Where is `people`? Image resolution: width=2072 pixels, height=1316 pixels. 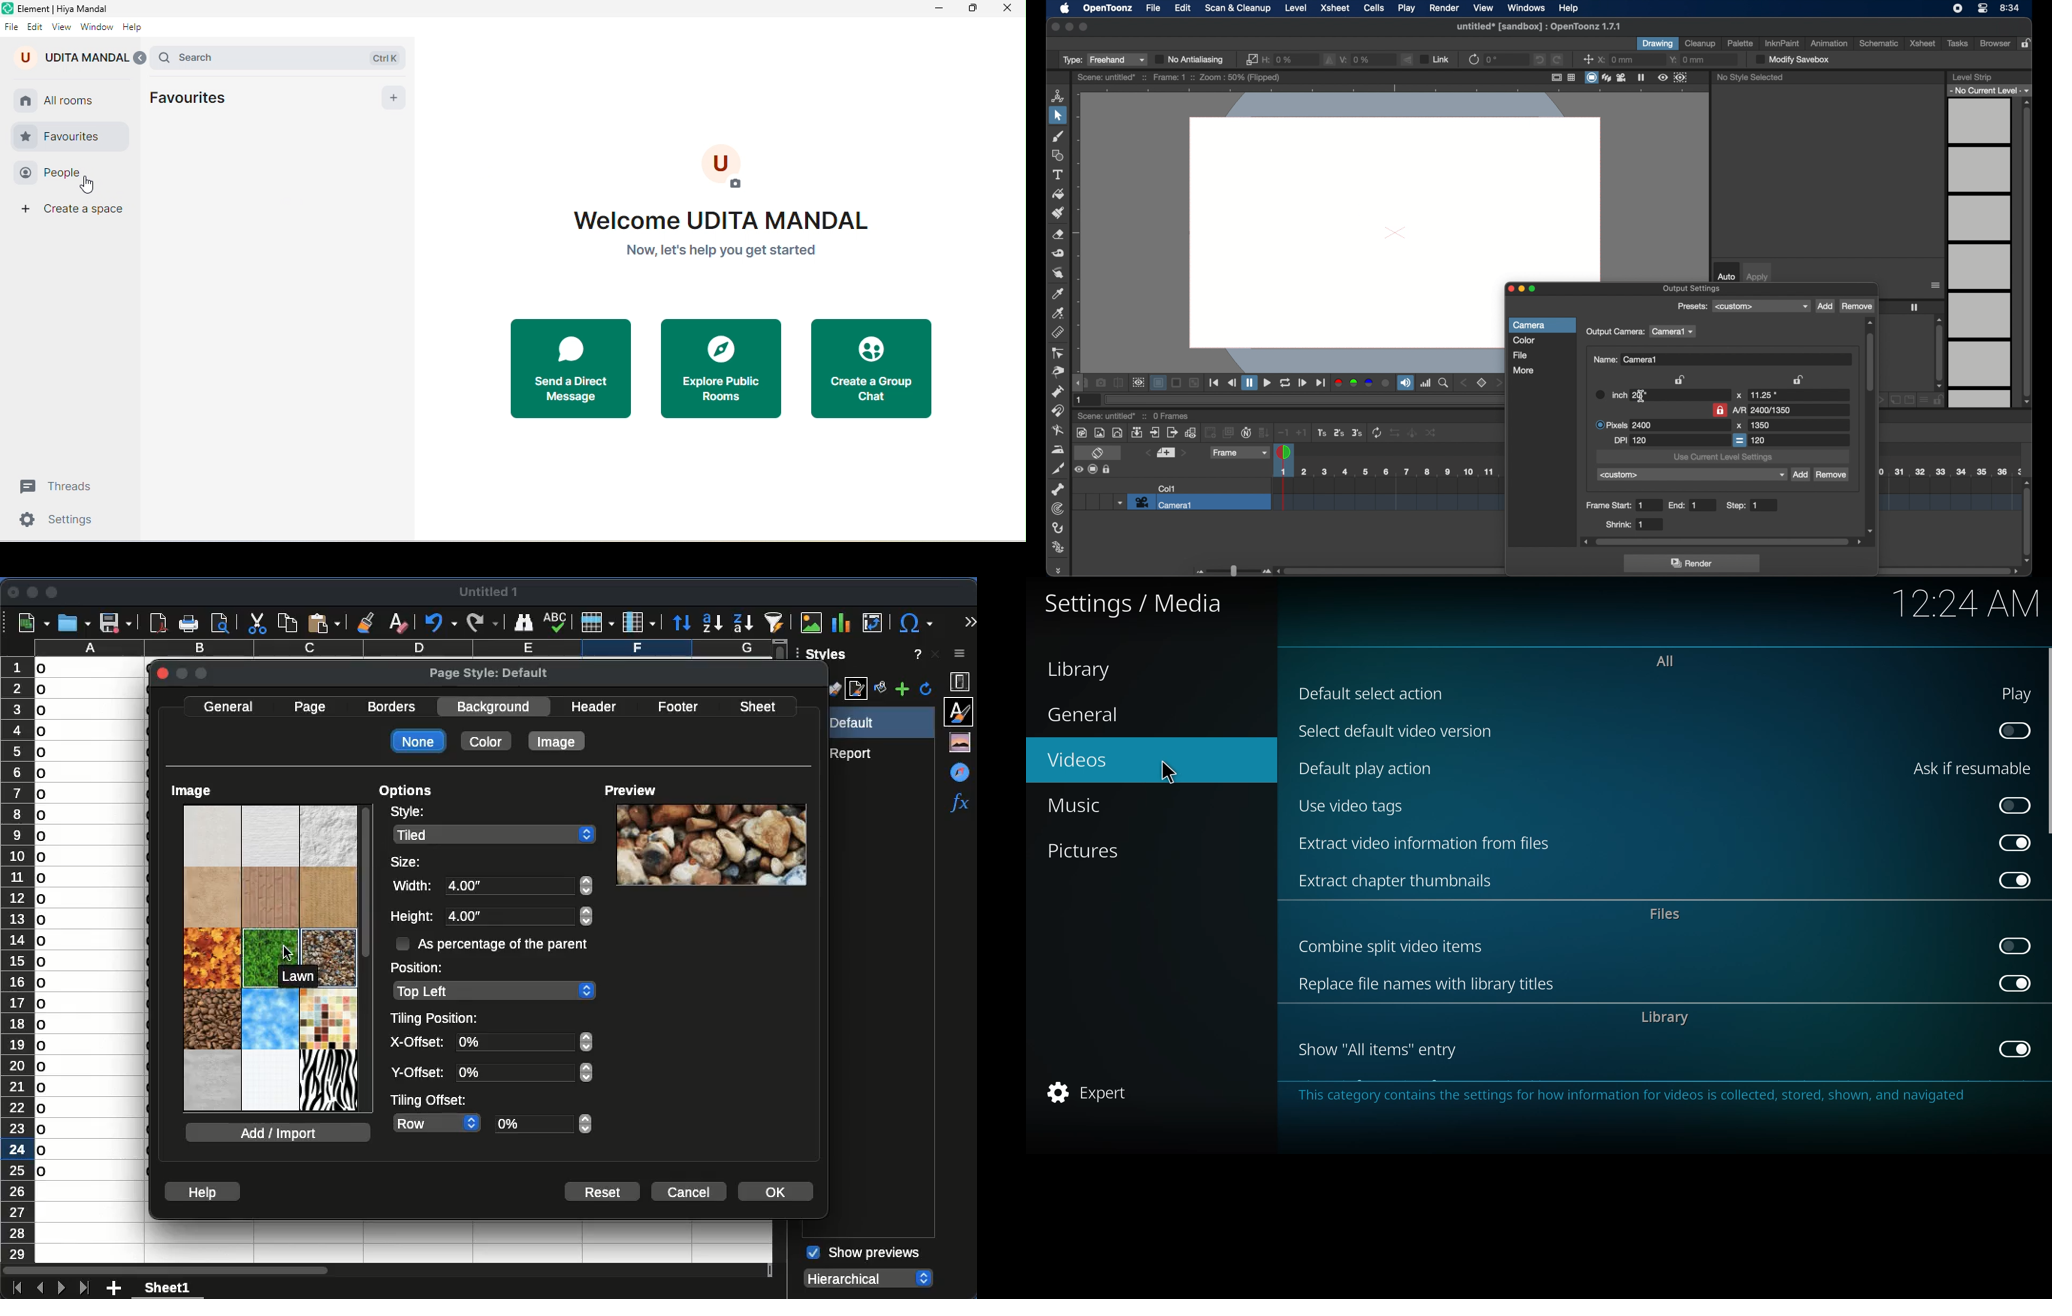 people is located at coordinates (66, 172).